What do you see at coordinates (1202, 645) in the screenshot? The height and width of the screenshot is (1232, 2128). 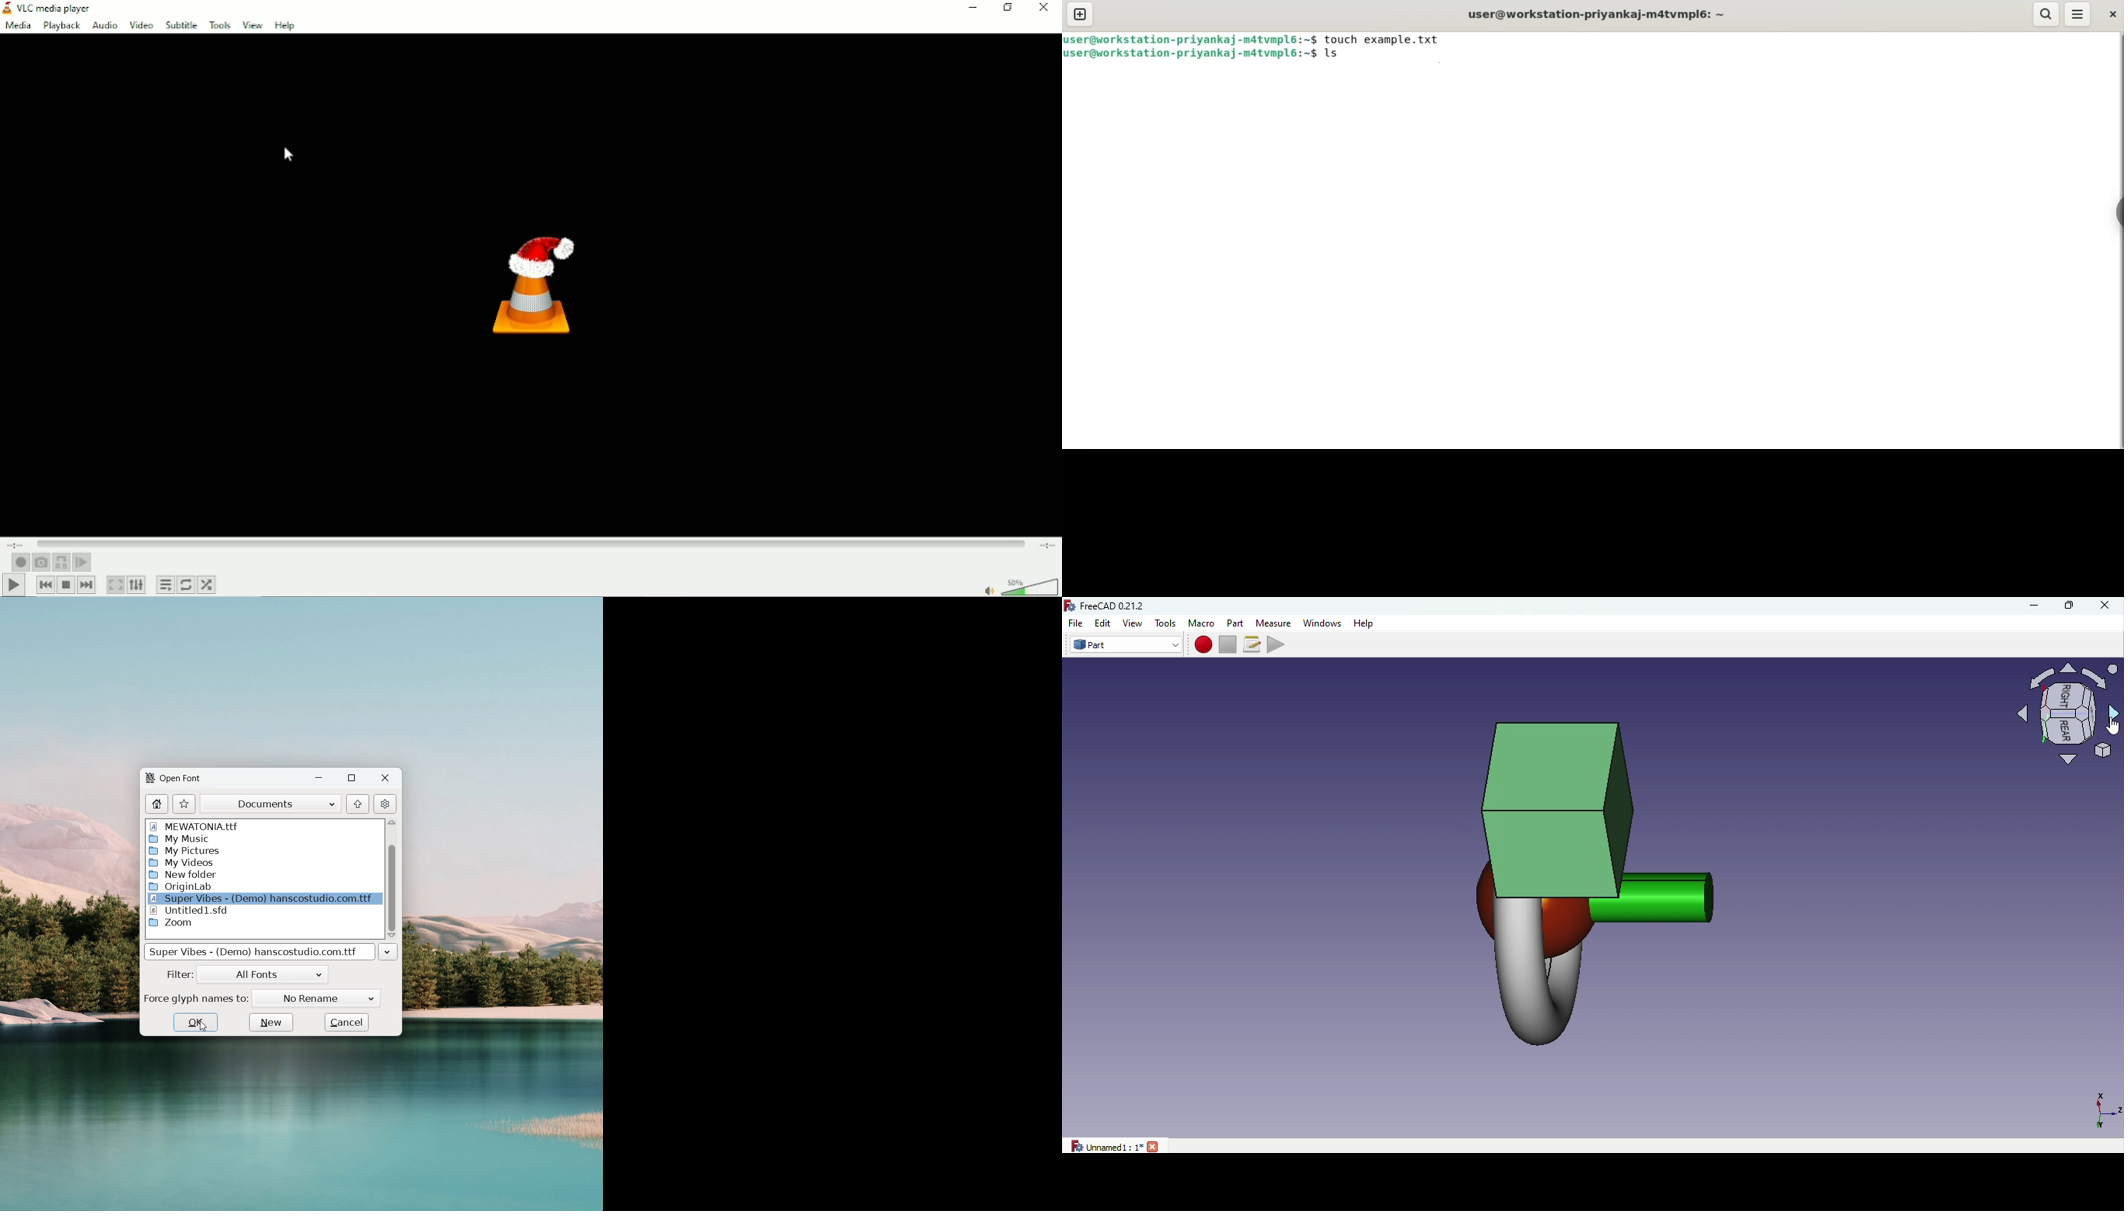 I see `Macro recording` at bounding box center [1202, 645].